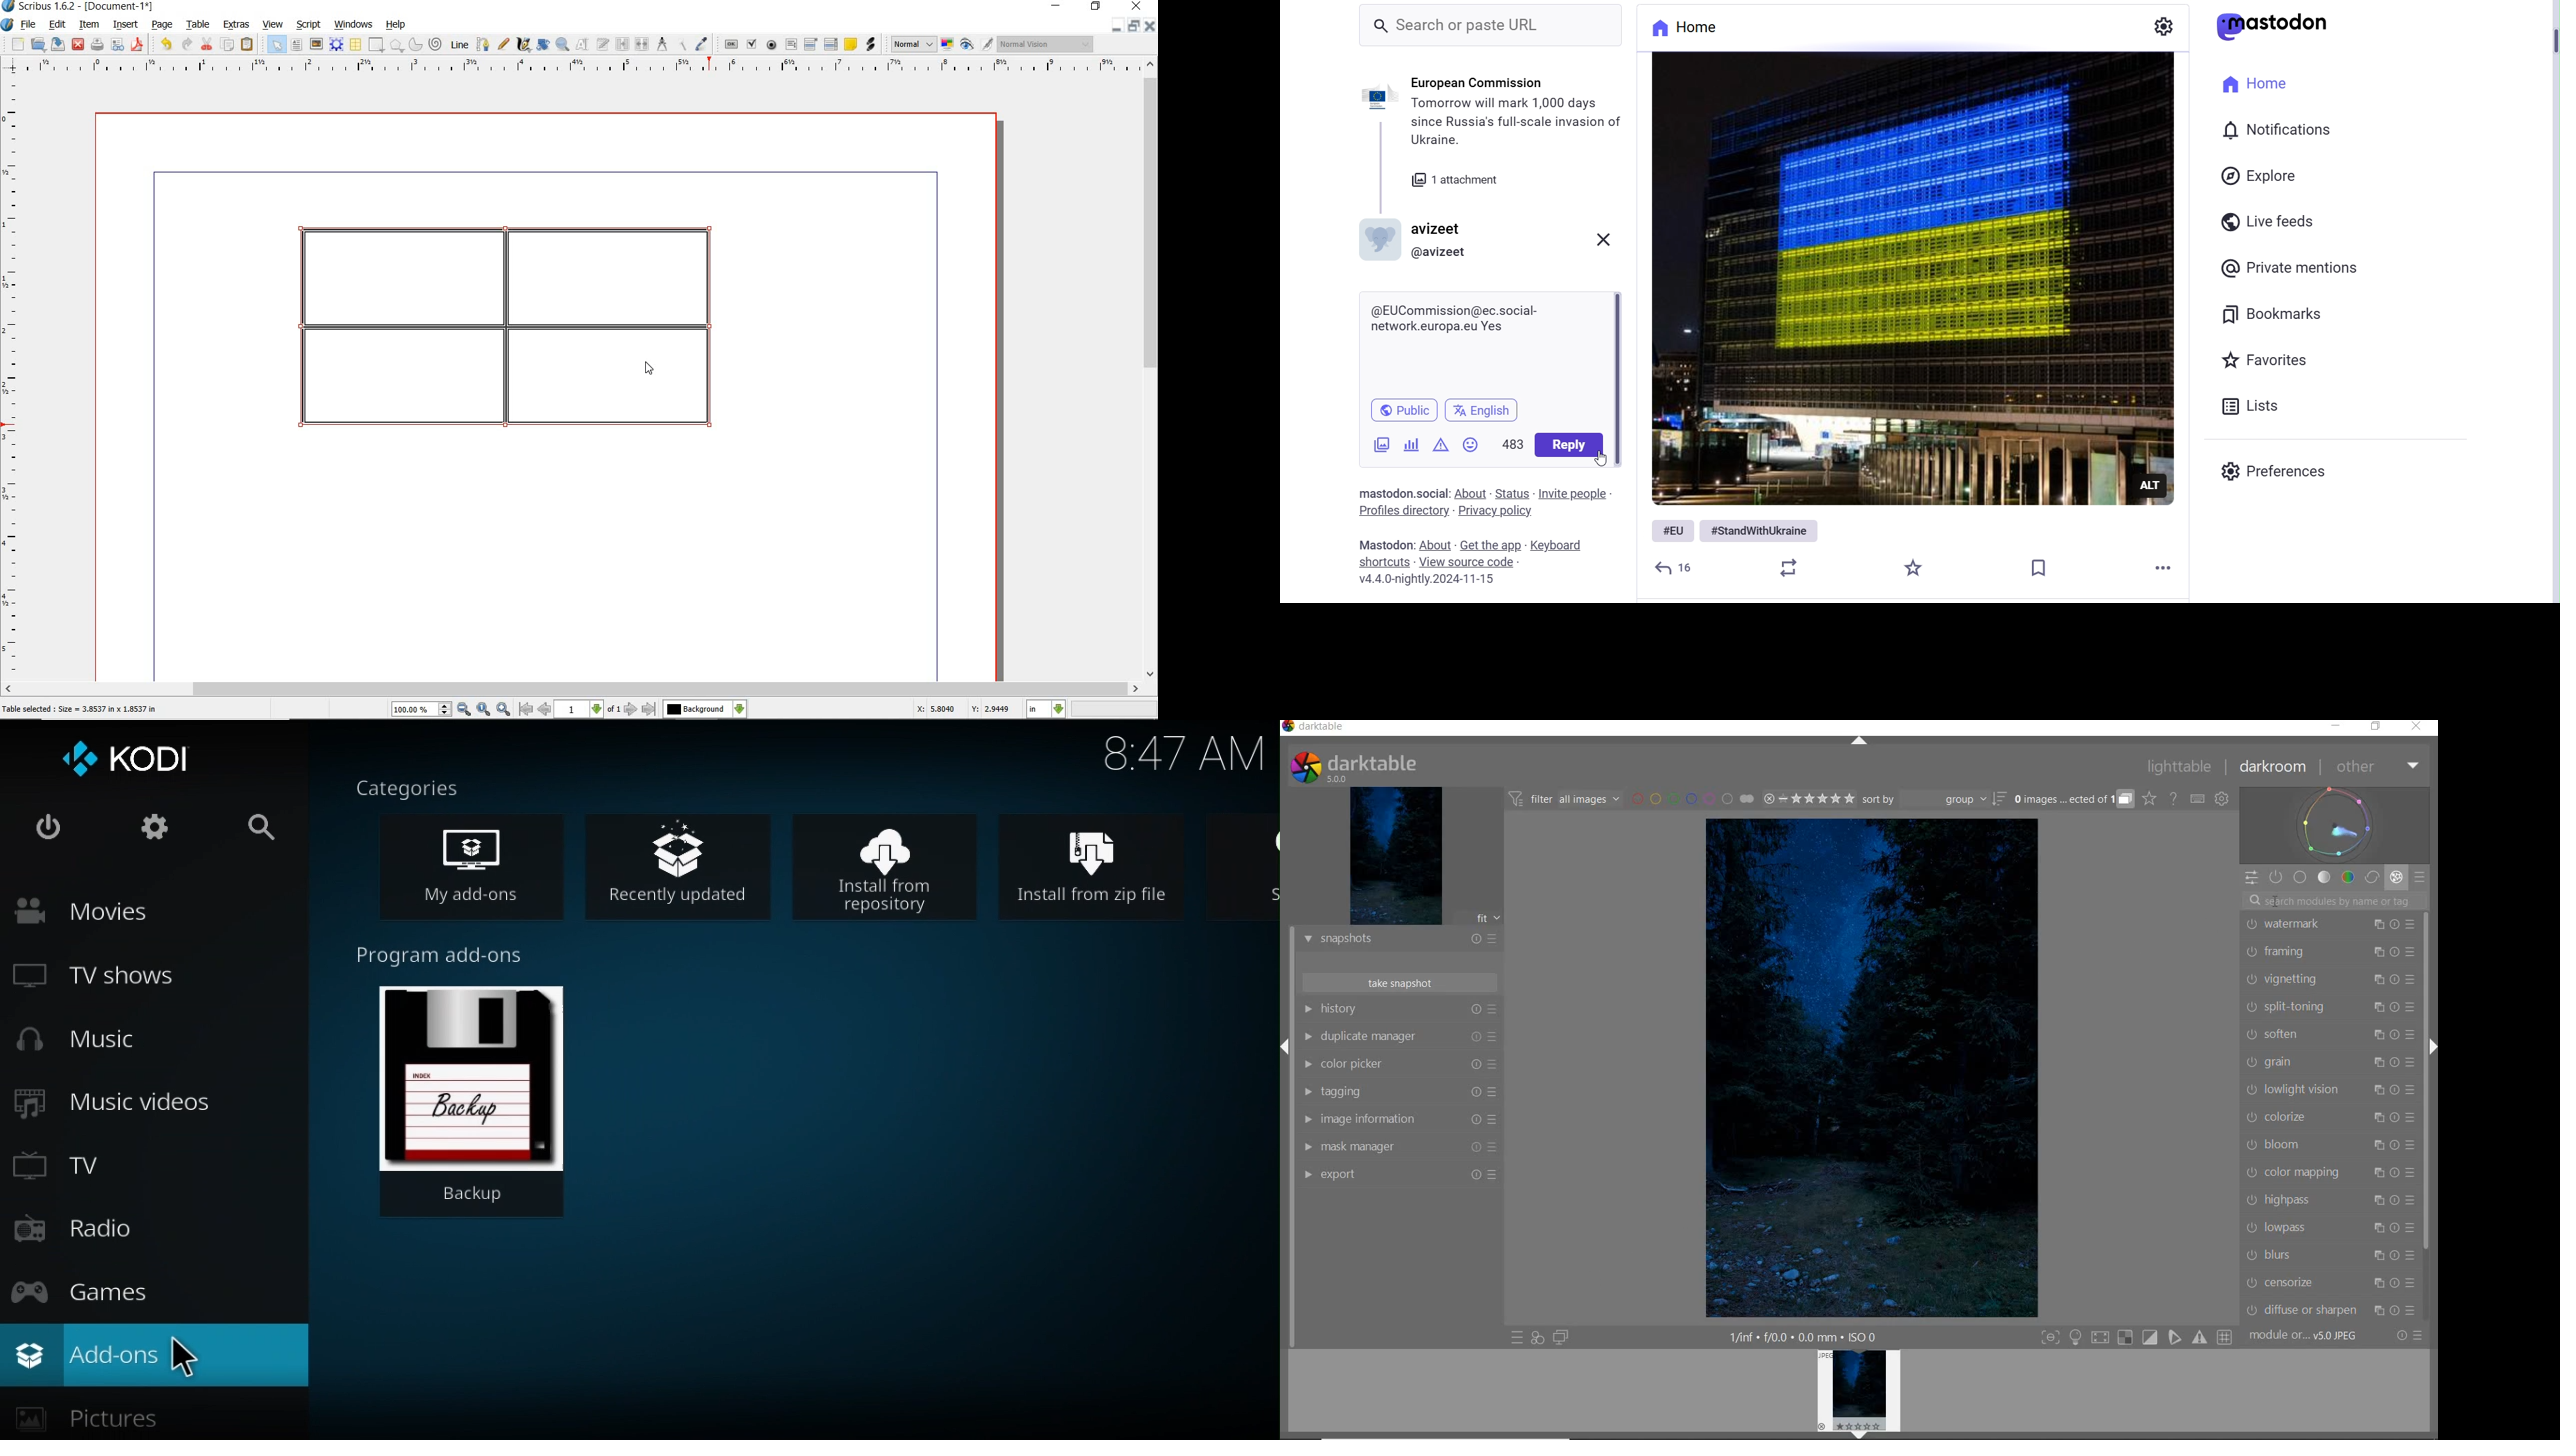 This screenshot has height=1456, width=2576. Describe the element at coordinates (1399, 1066) in the screenshot. I see `COLOR PICKER` at that location.